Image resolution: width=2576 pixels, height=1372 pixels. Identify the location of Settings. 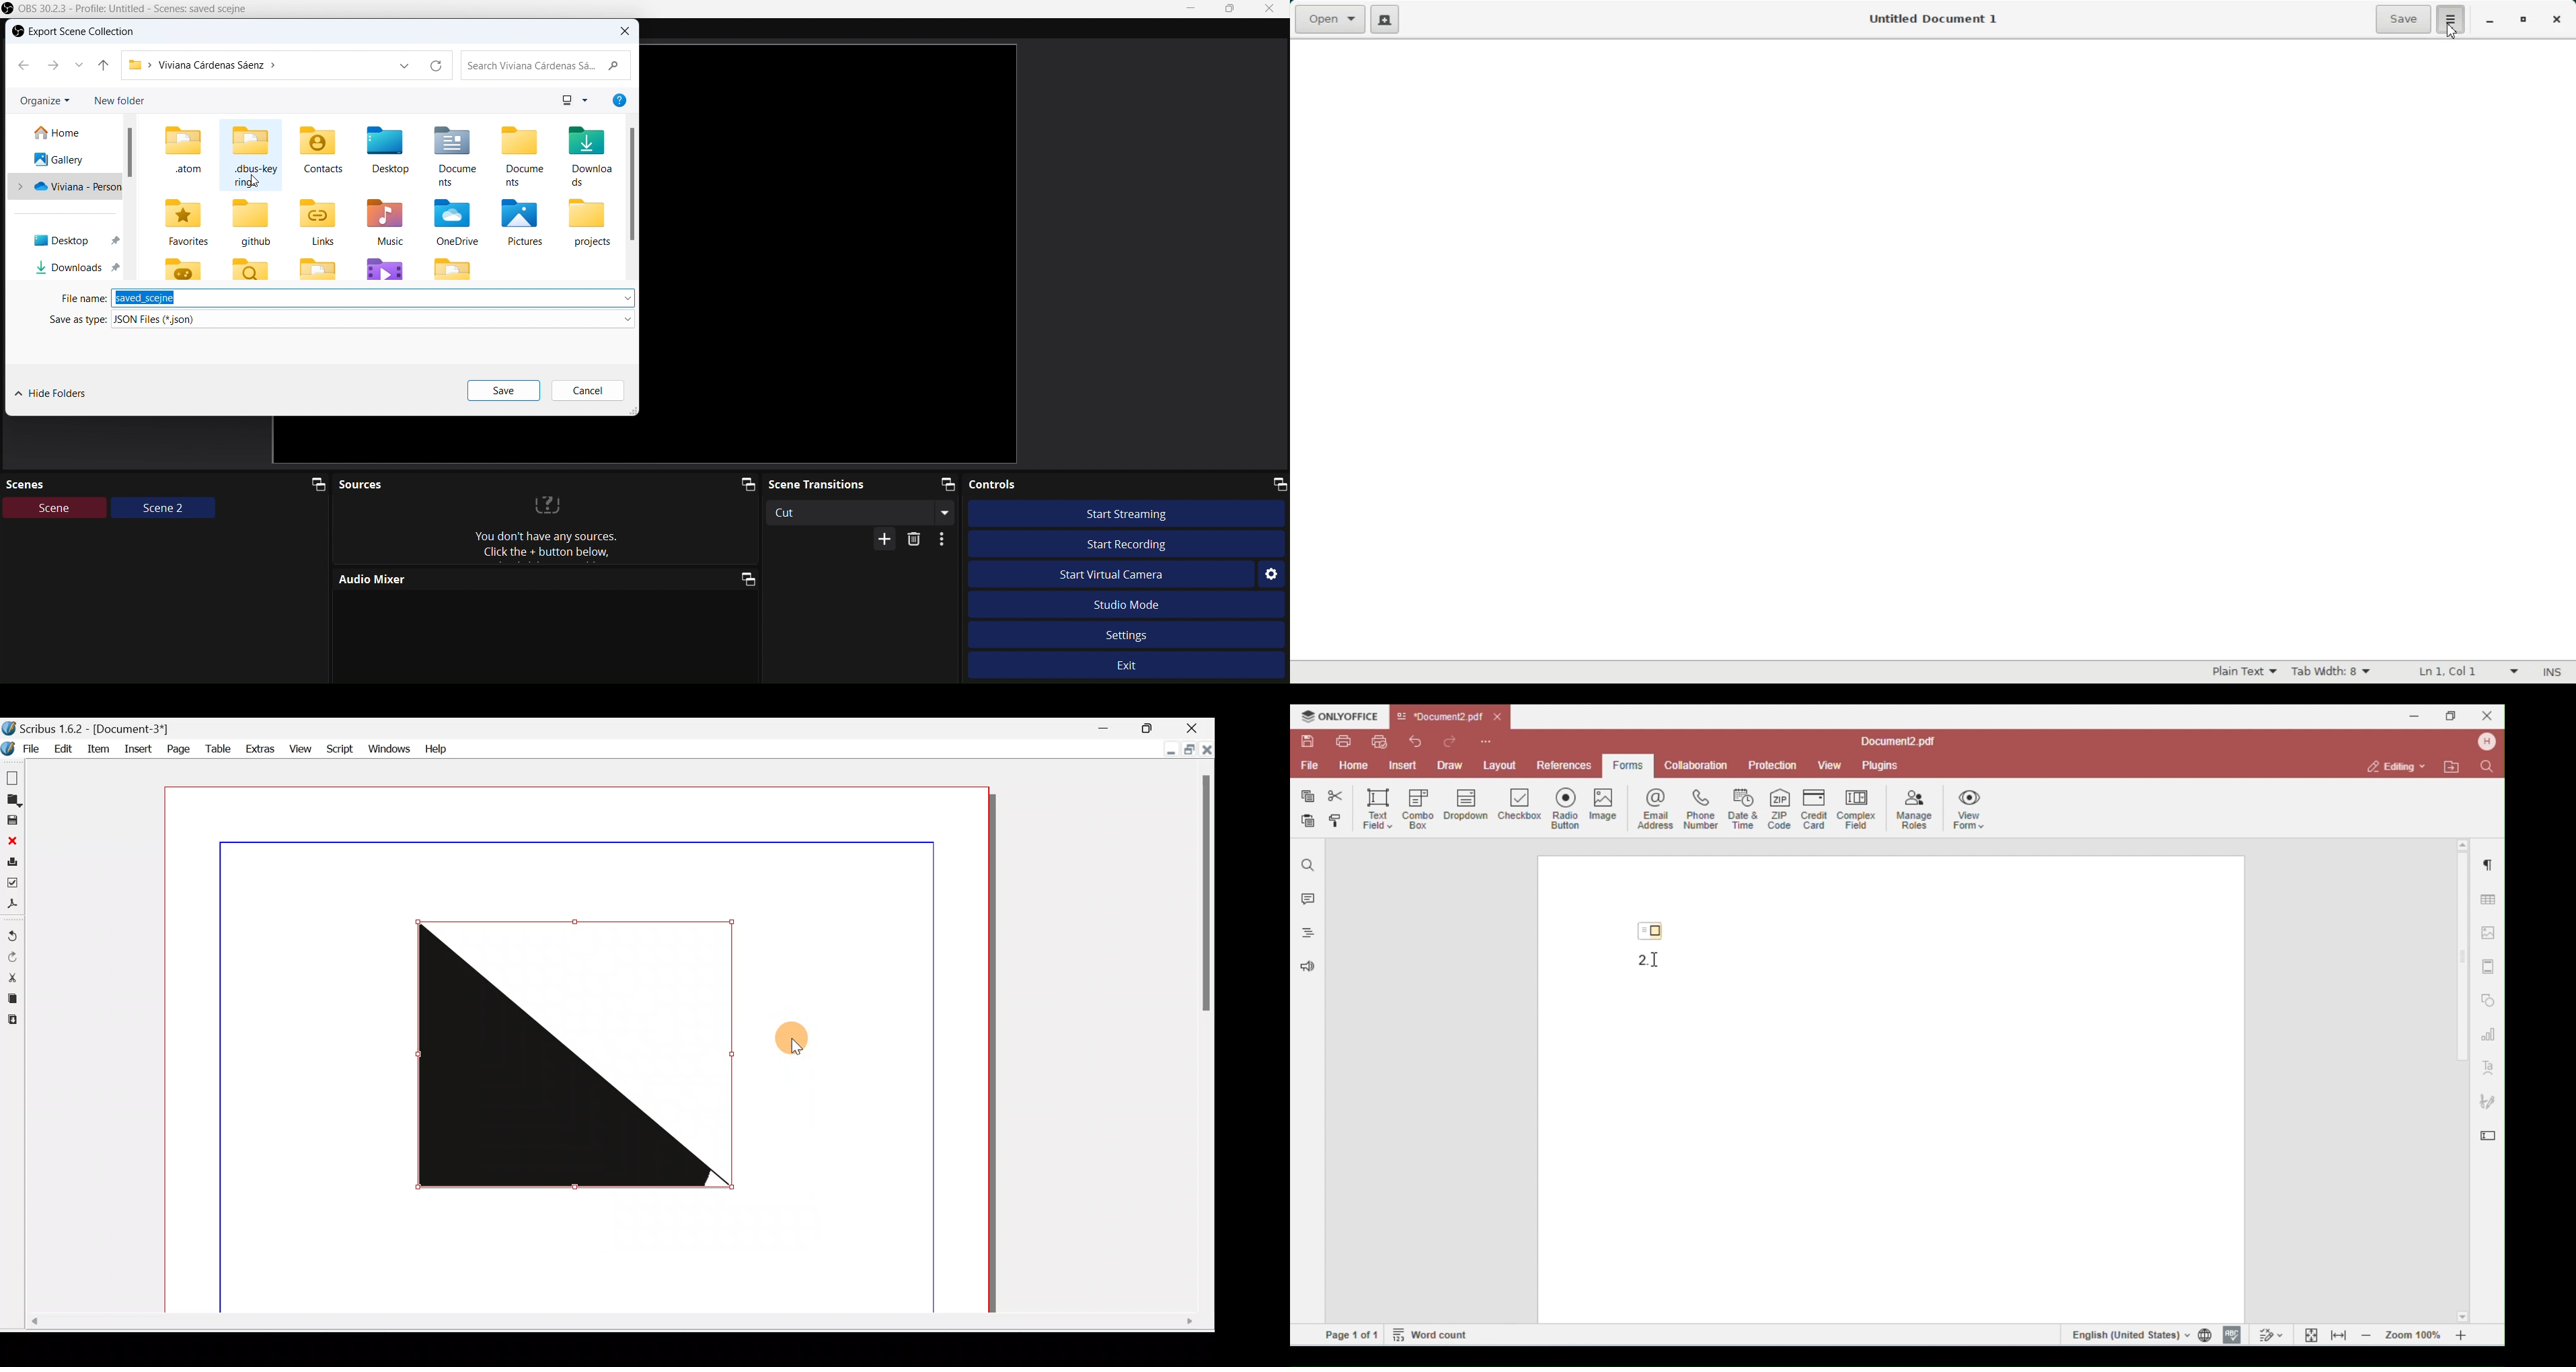
(1271, 575).